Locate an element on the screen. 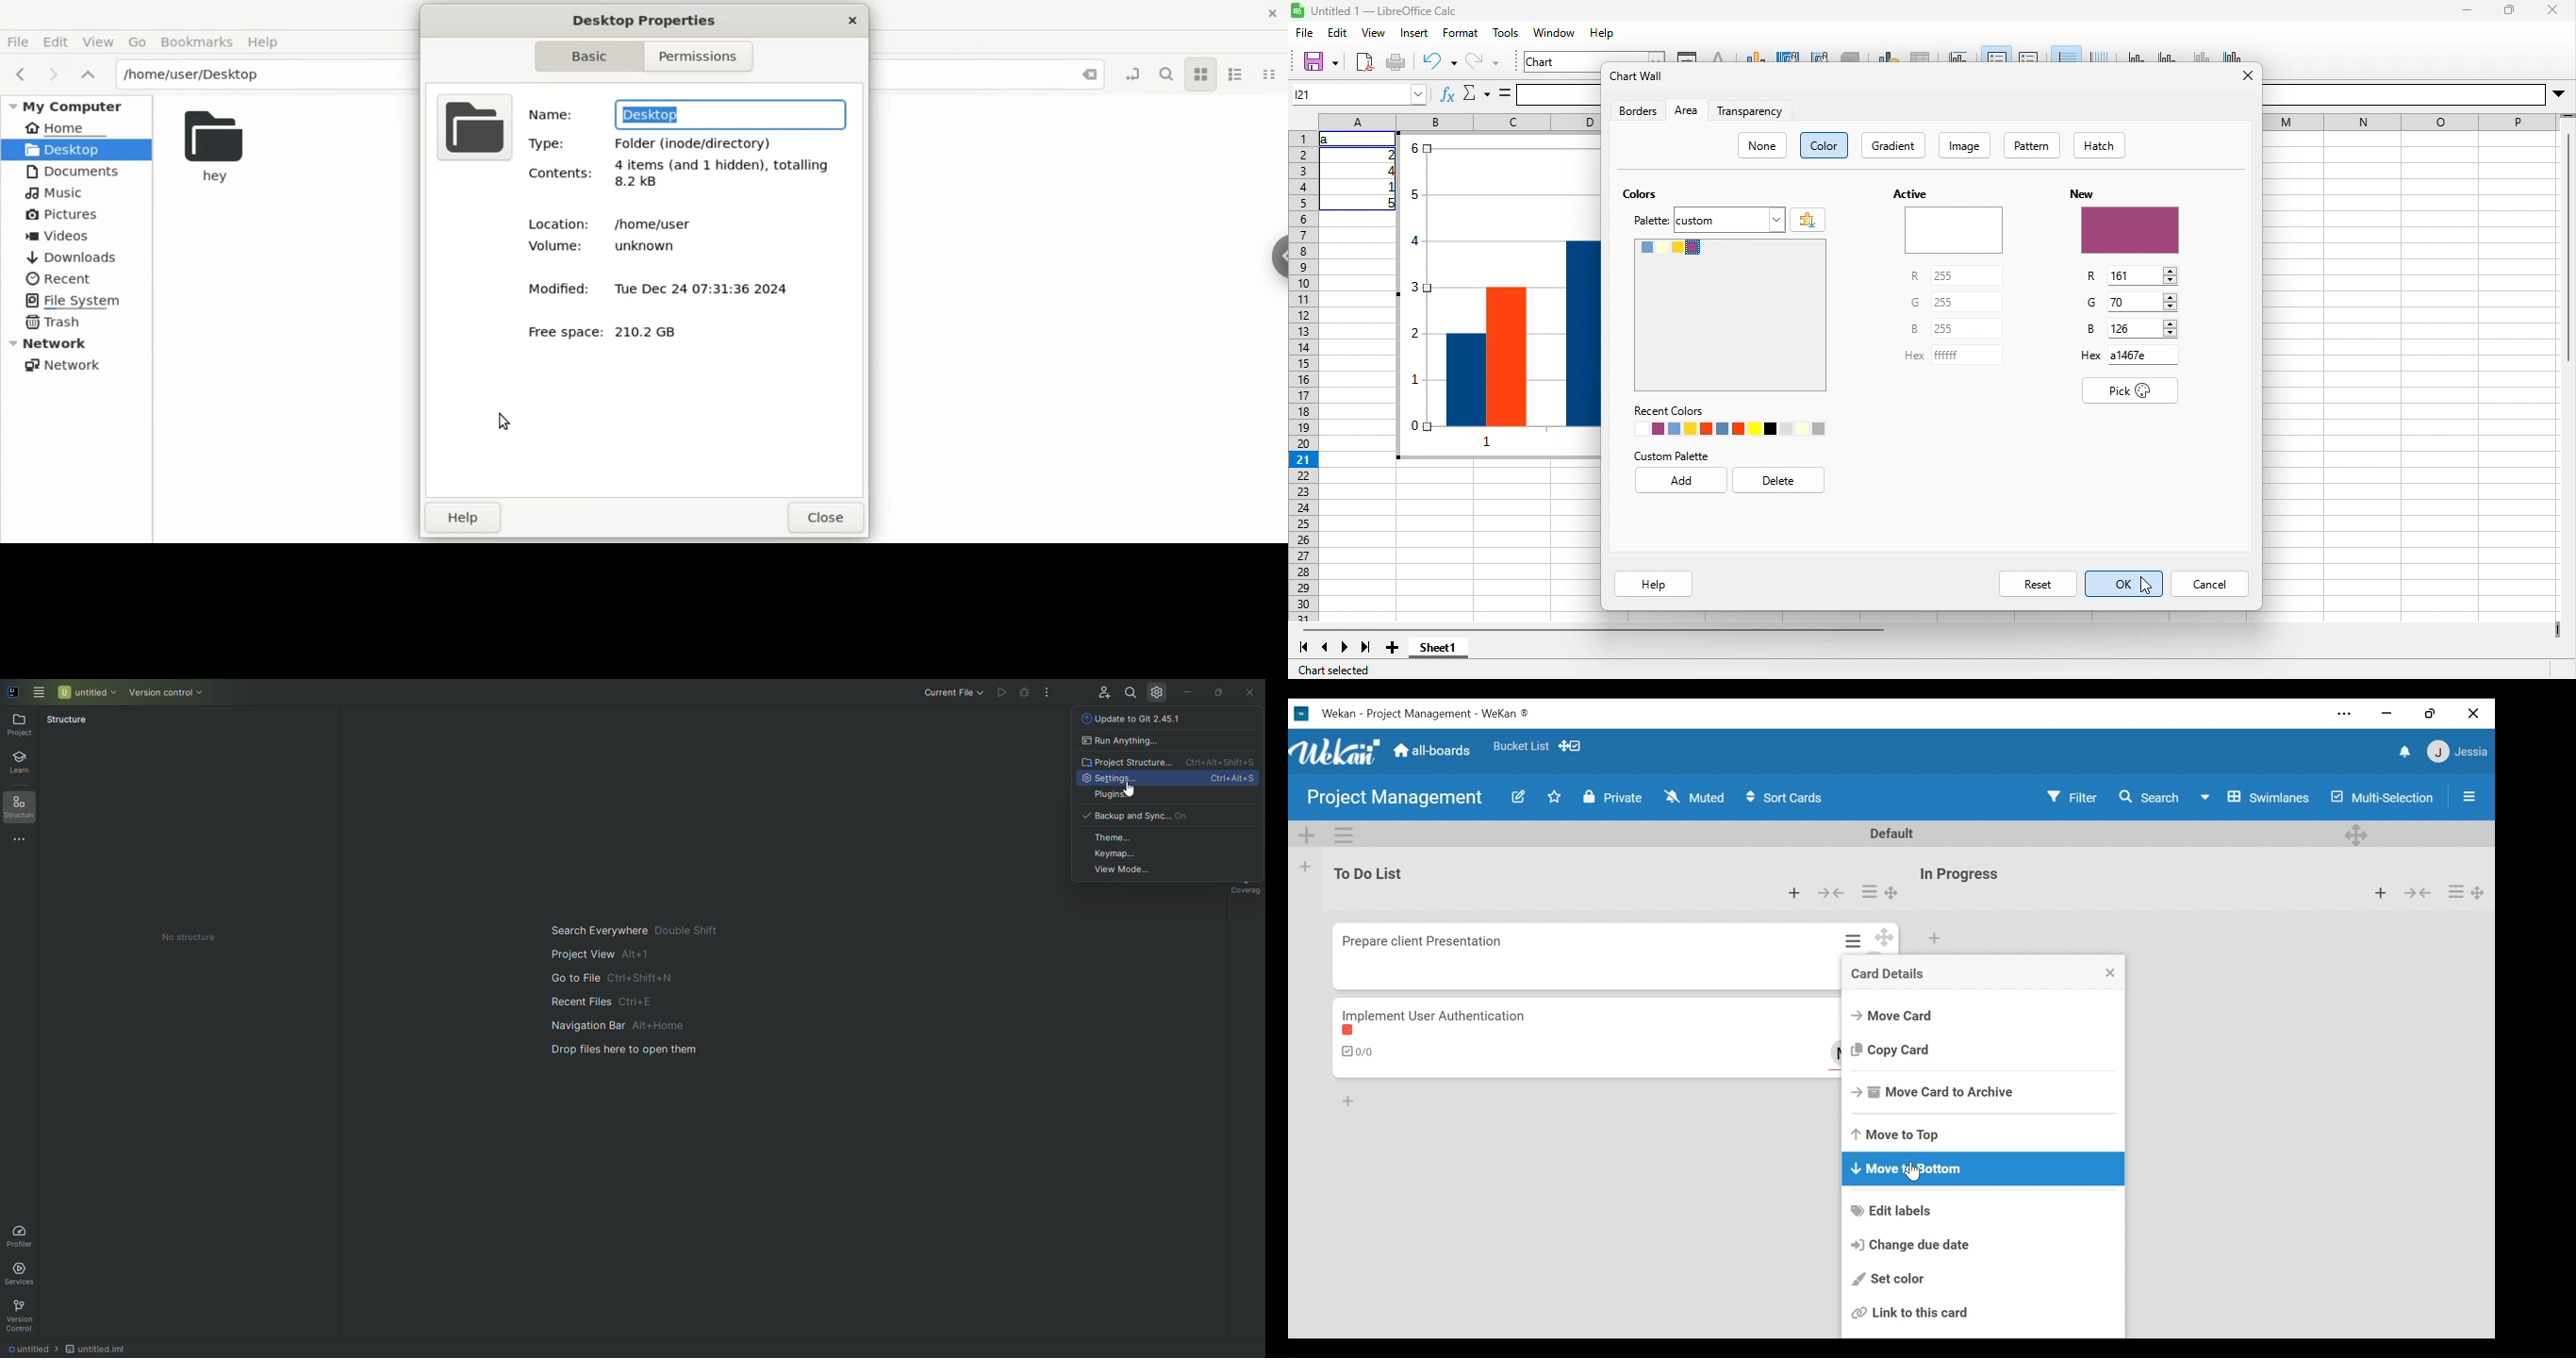 This screenshot has width=2576, height=1372. borders is located at coordinates (1638, 110).